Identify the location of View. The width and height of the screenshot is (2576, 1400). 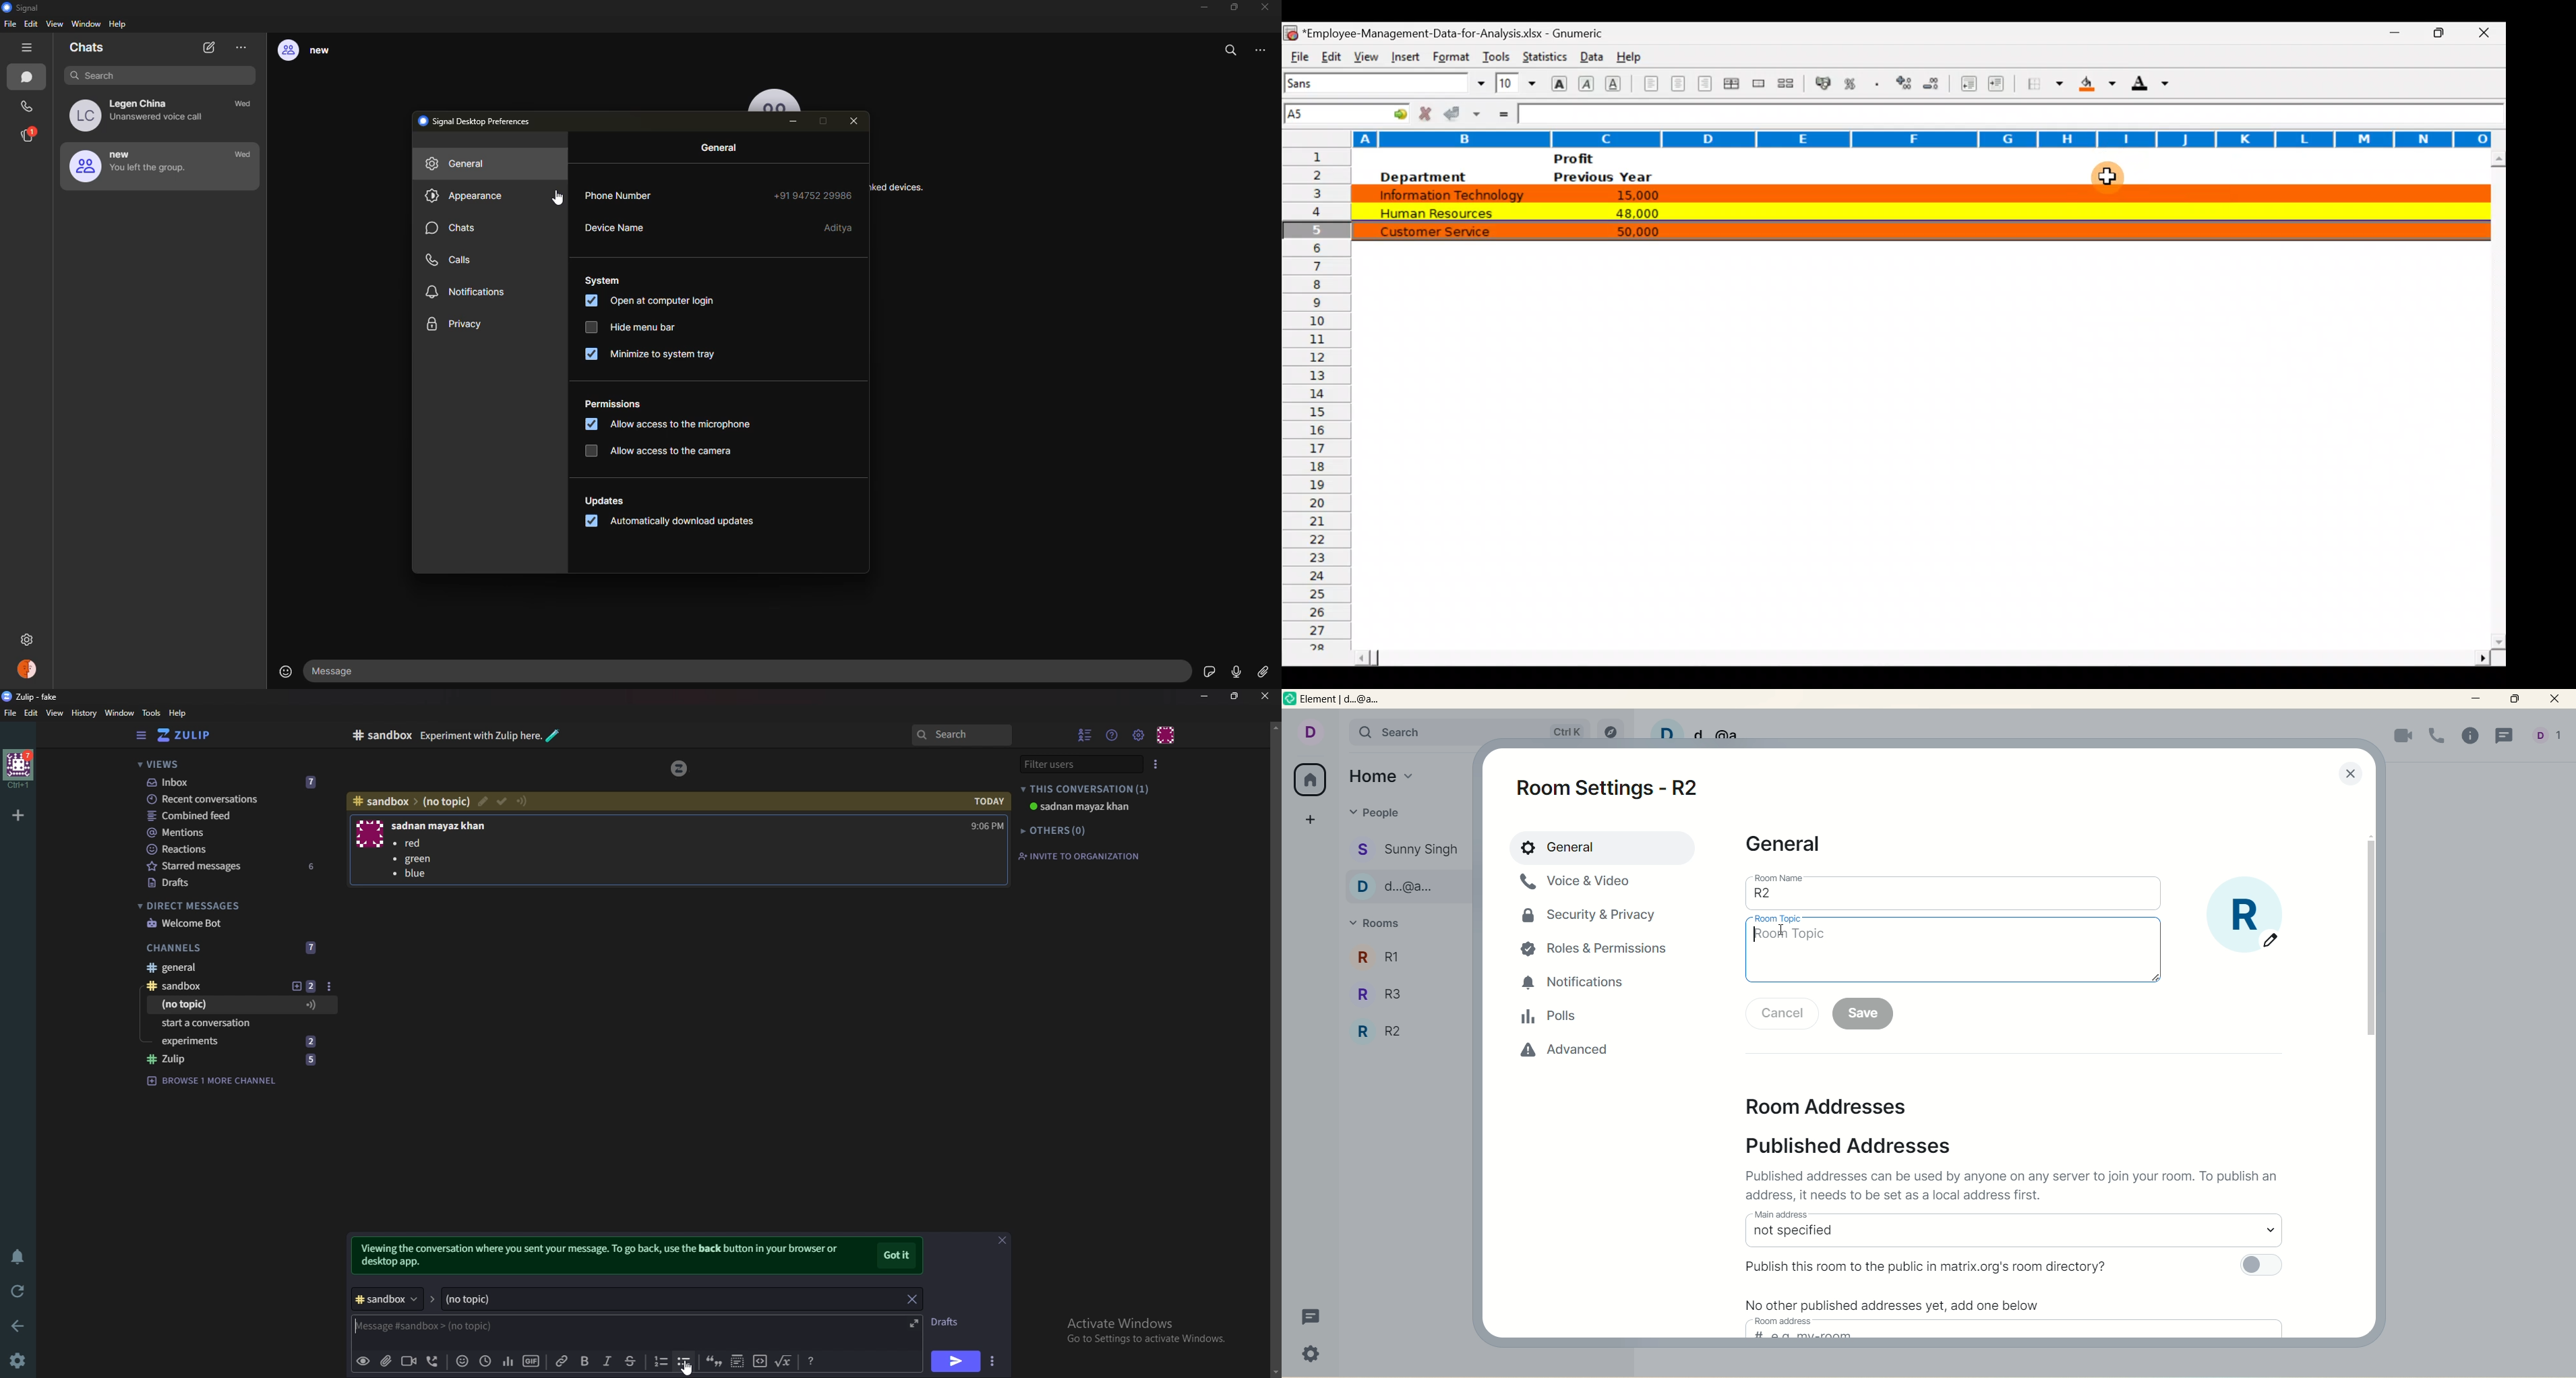
(1363, 55).